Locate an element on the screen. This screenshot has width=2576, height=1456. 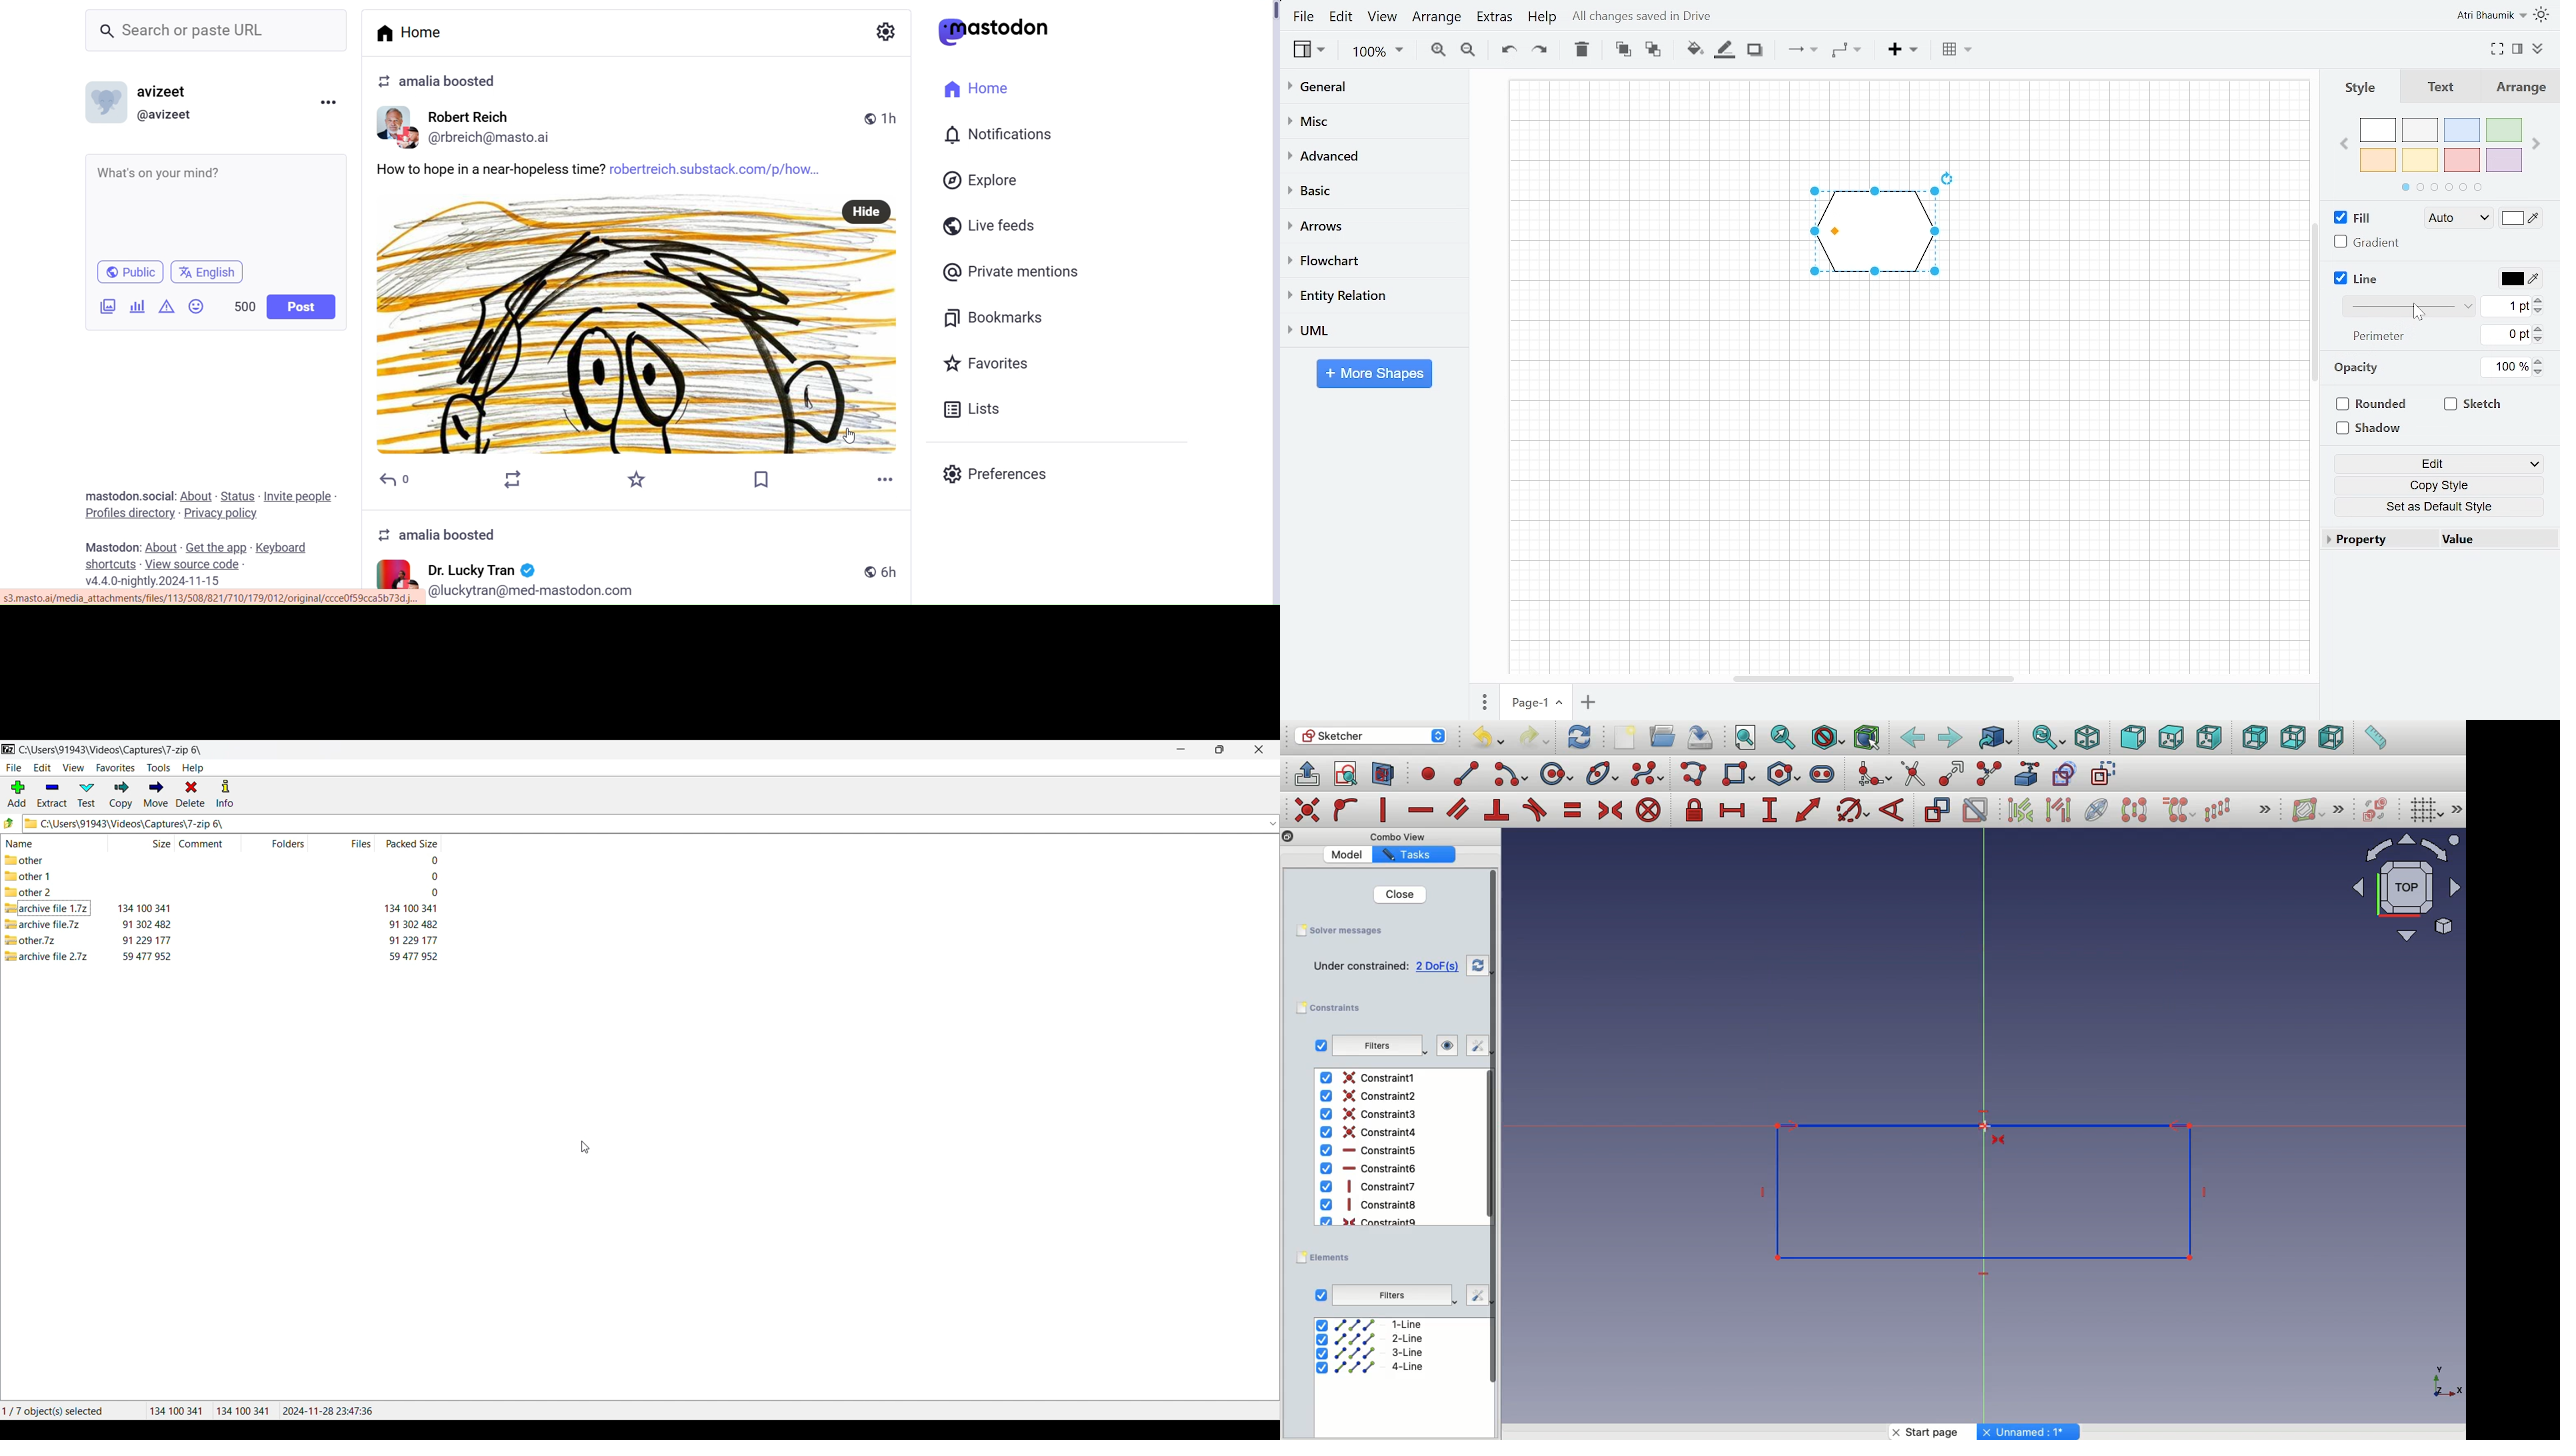
Gradient is located at coordinates (2367, 242).